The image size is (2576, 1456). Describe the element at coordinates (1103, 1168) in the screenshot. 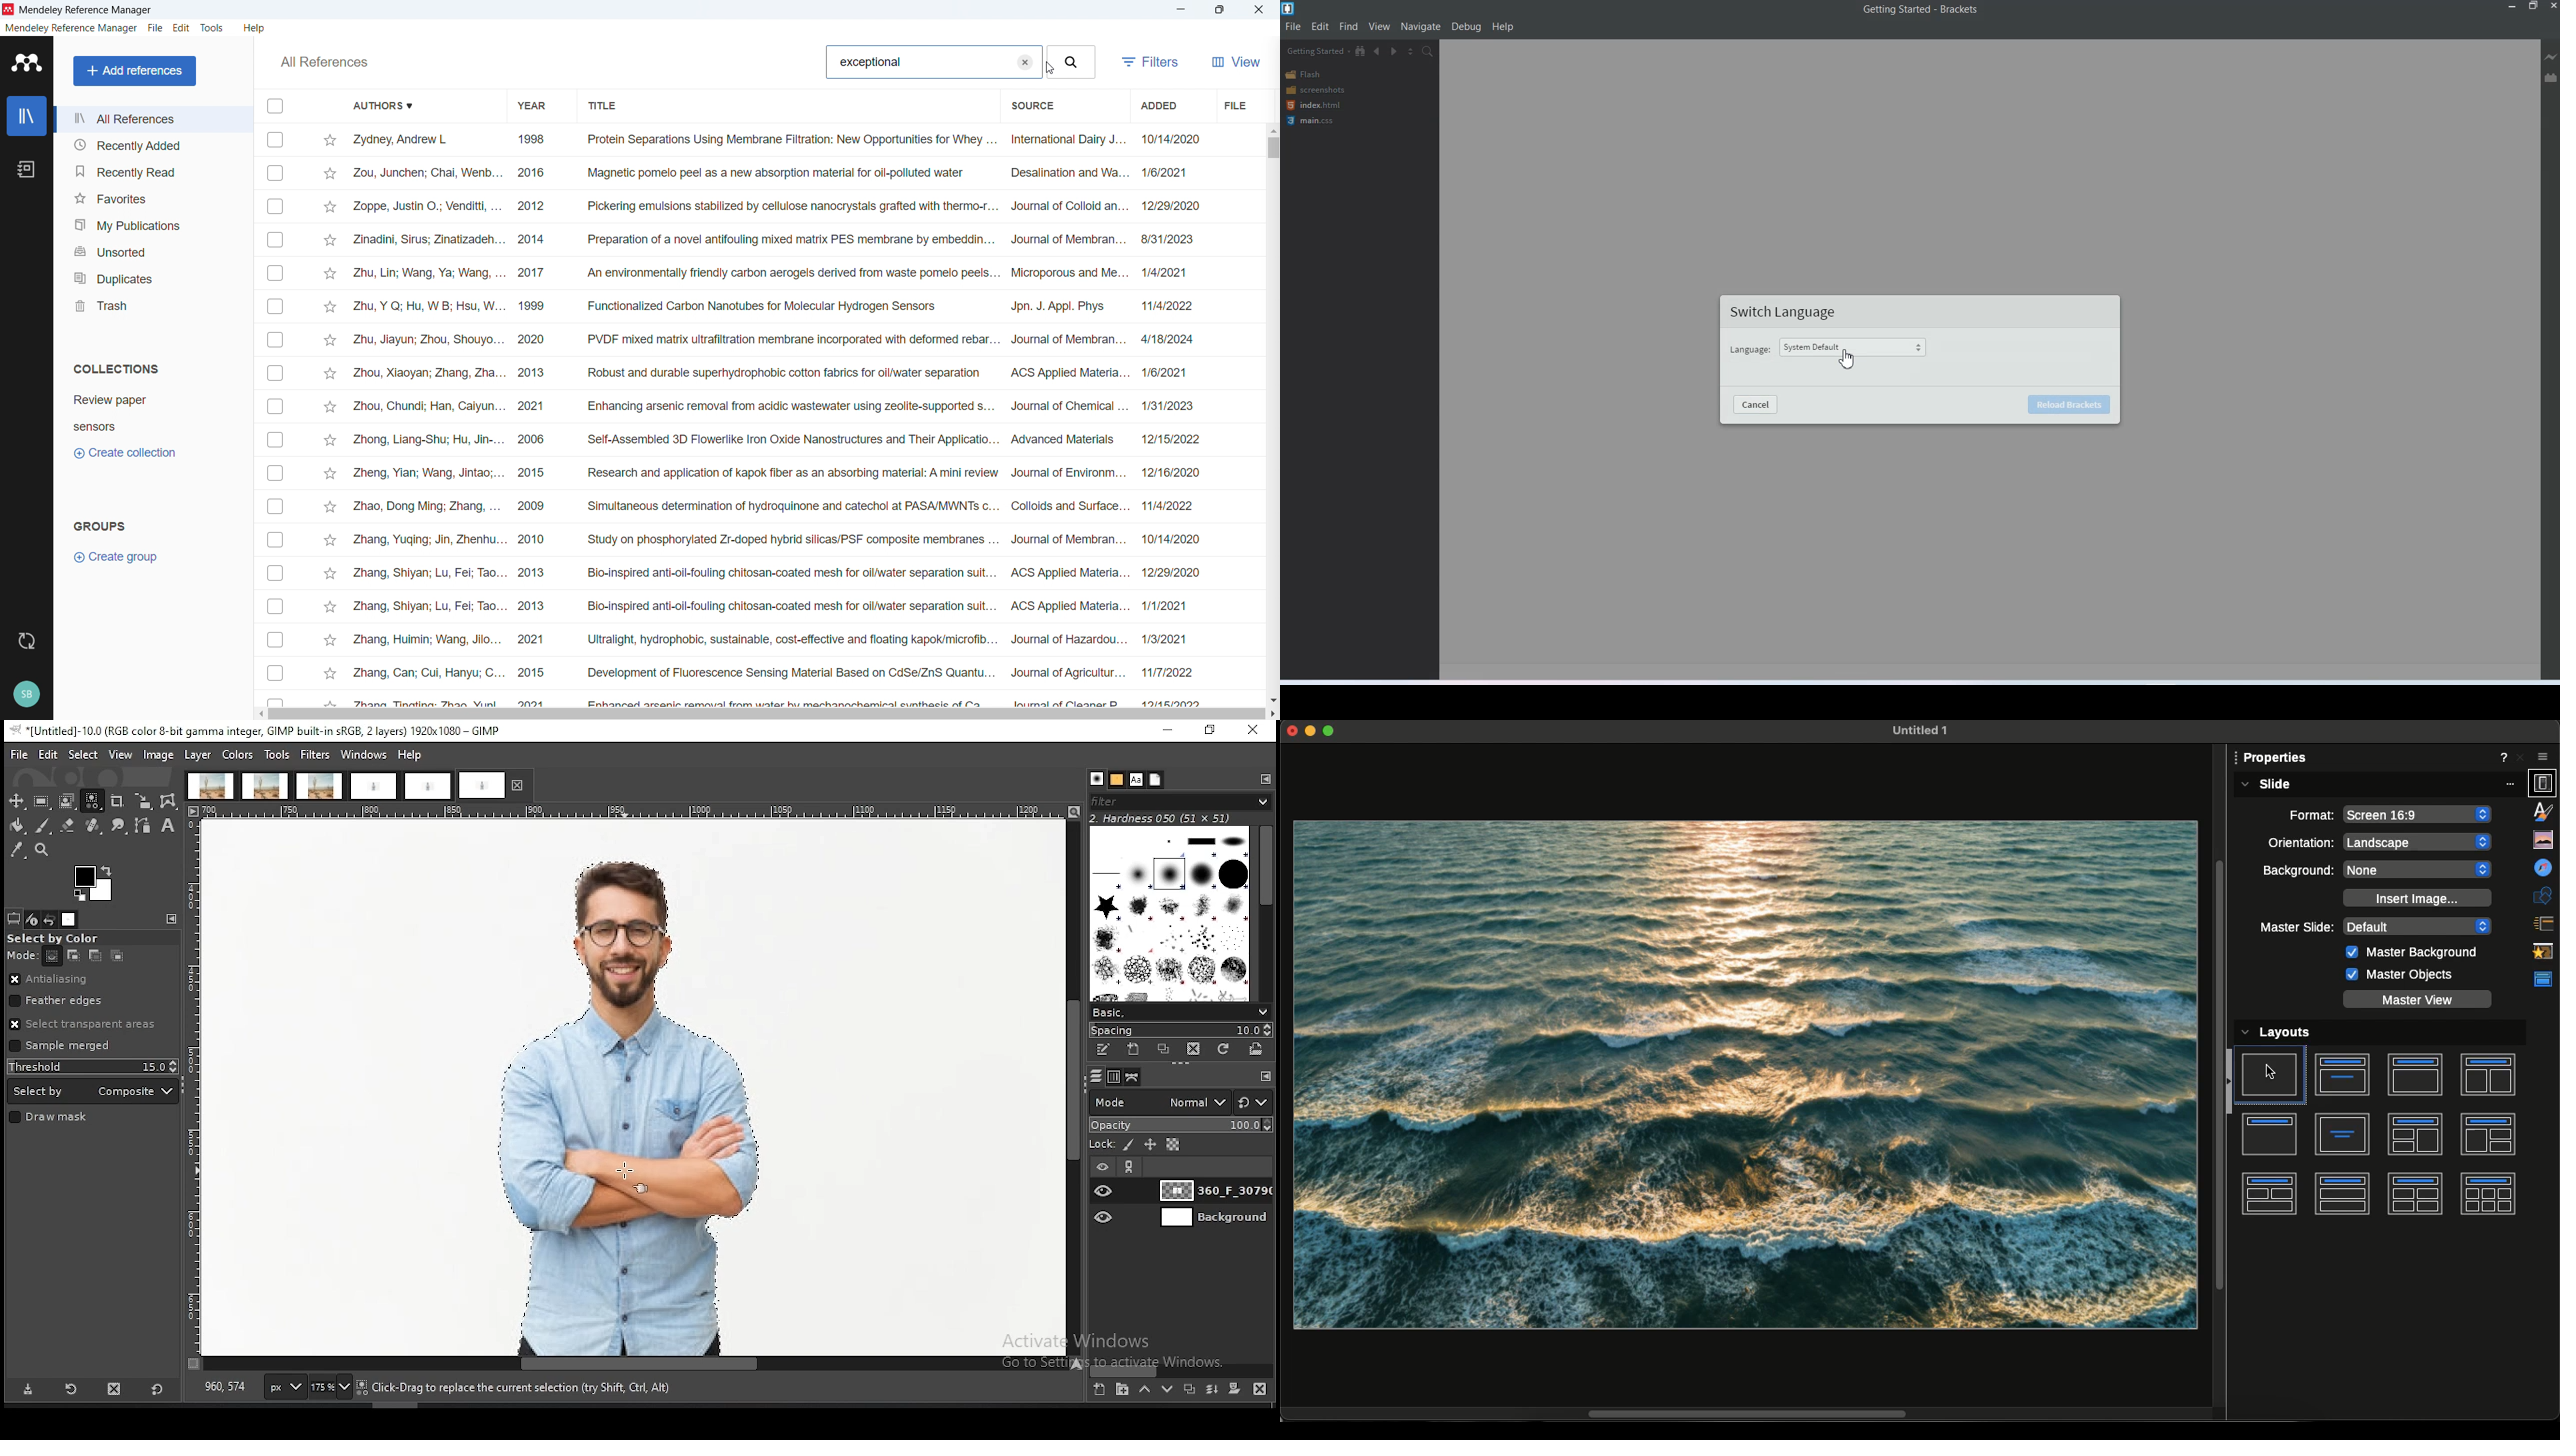

I see `layer visibility on/off` at that location.